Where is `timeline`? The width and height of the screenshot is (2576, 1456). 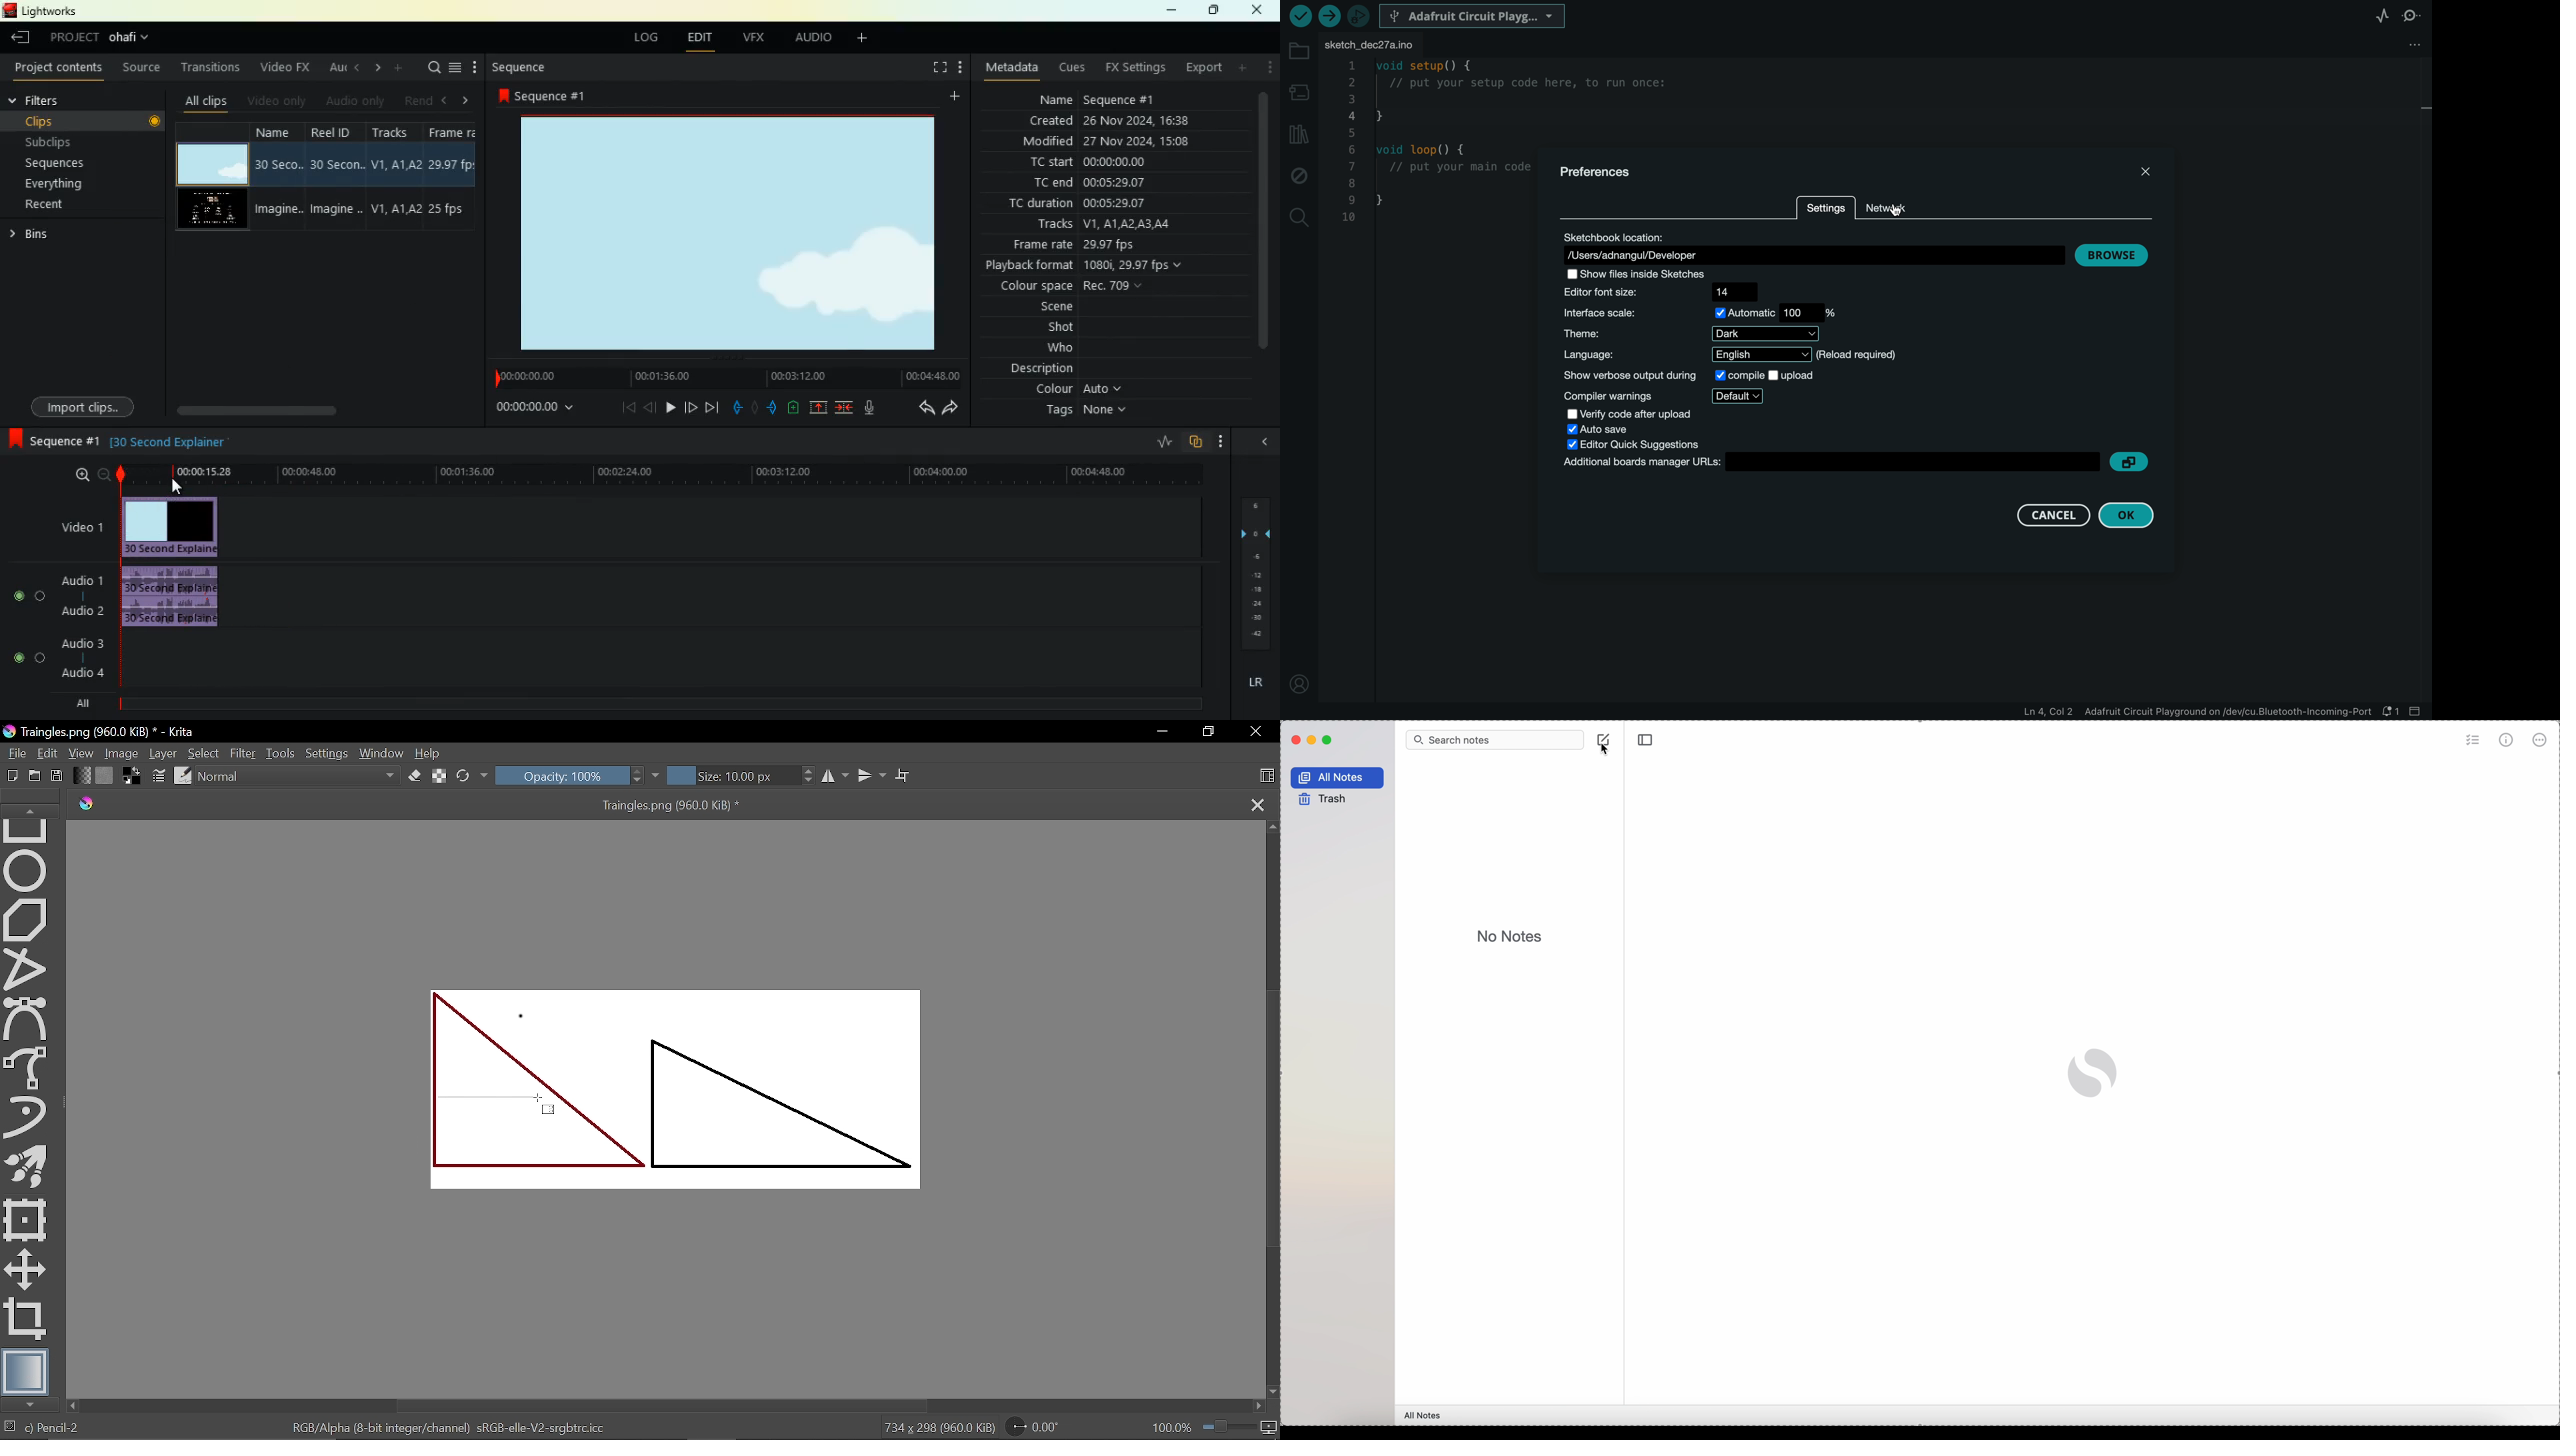 timeline is located at coordinates (722, 379).